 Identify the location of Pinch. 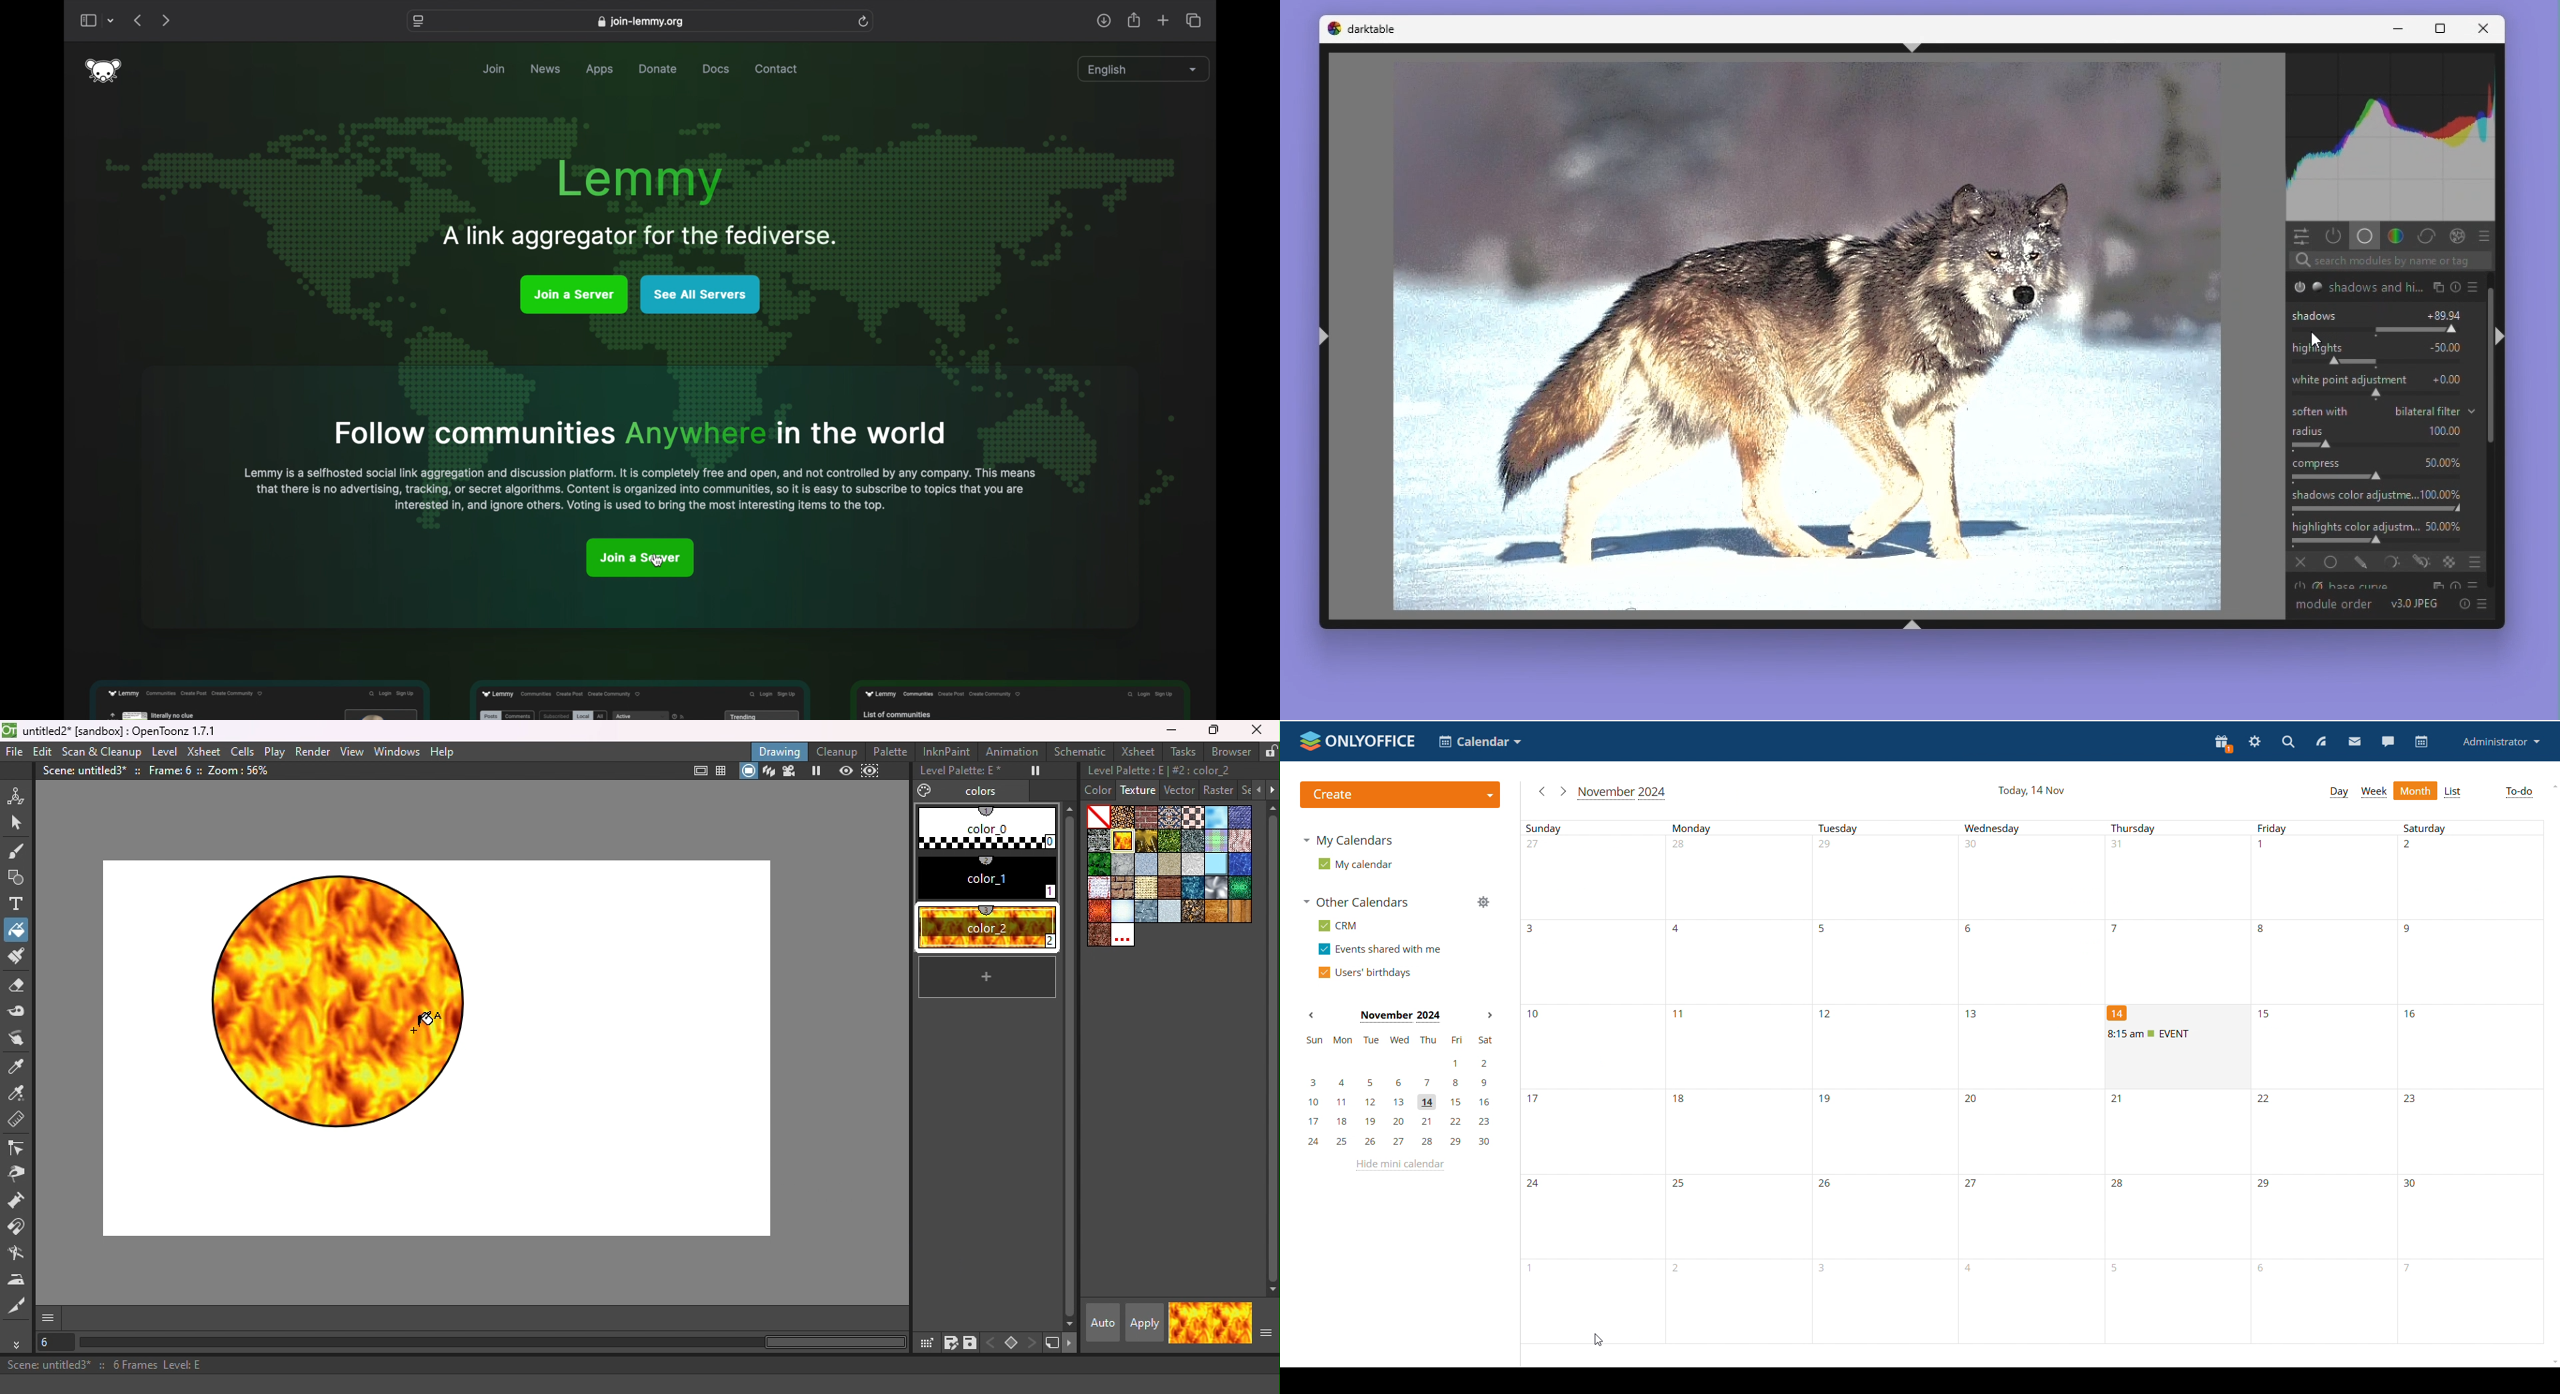
(18, 1176).